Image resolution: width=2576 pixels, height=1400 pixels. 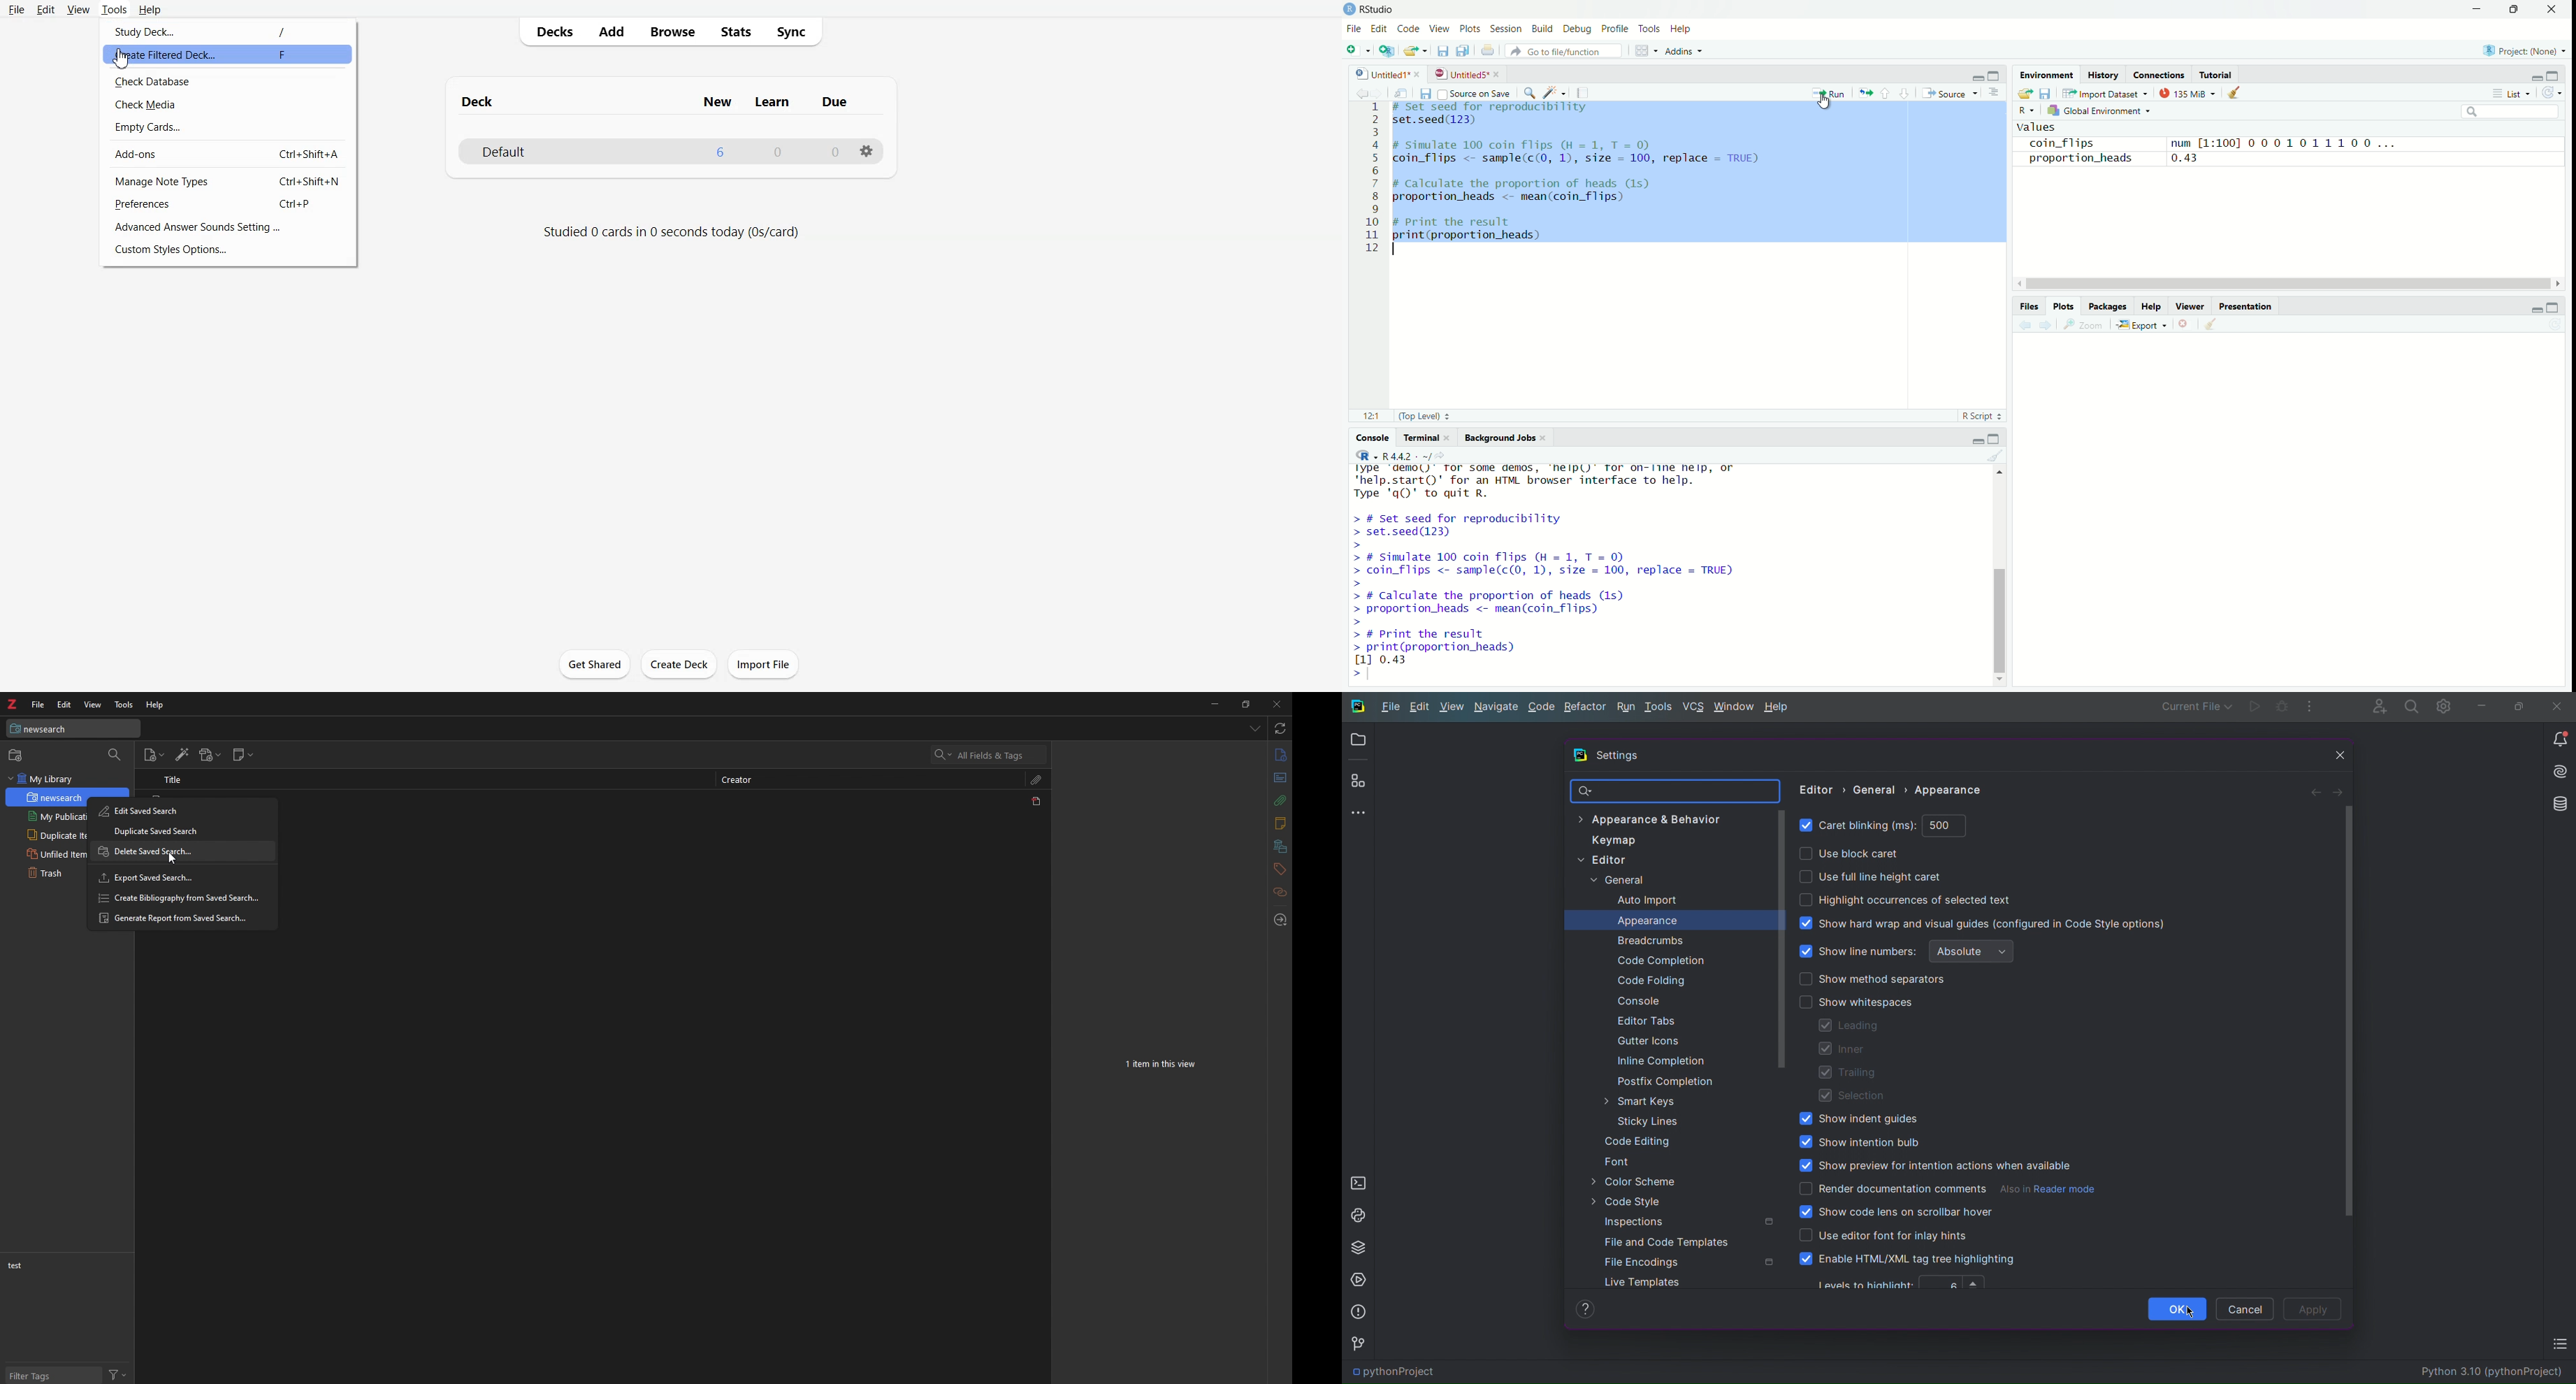 I want to click on move top, so click(x=2002, y=477).